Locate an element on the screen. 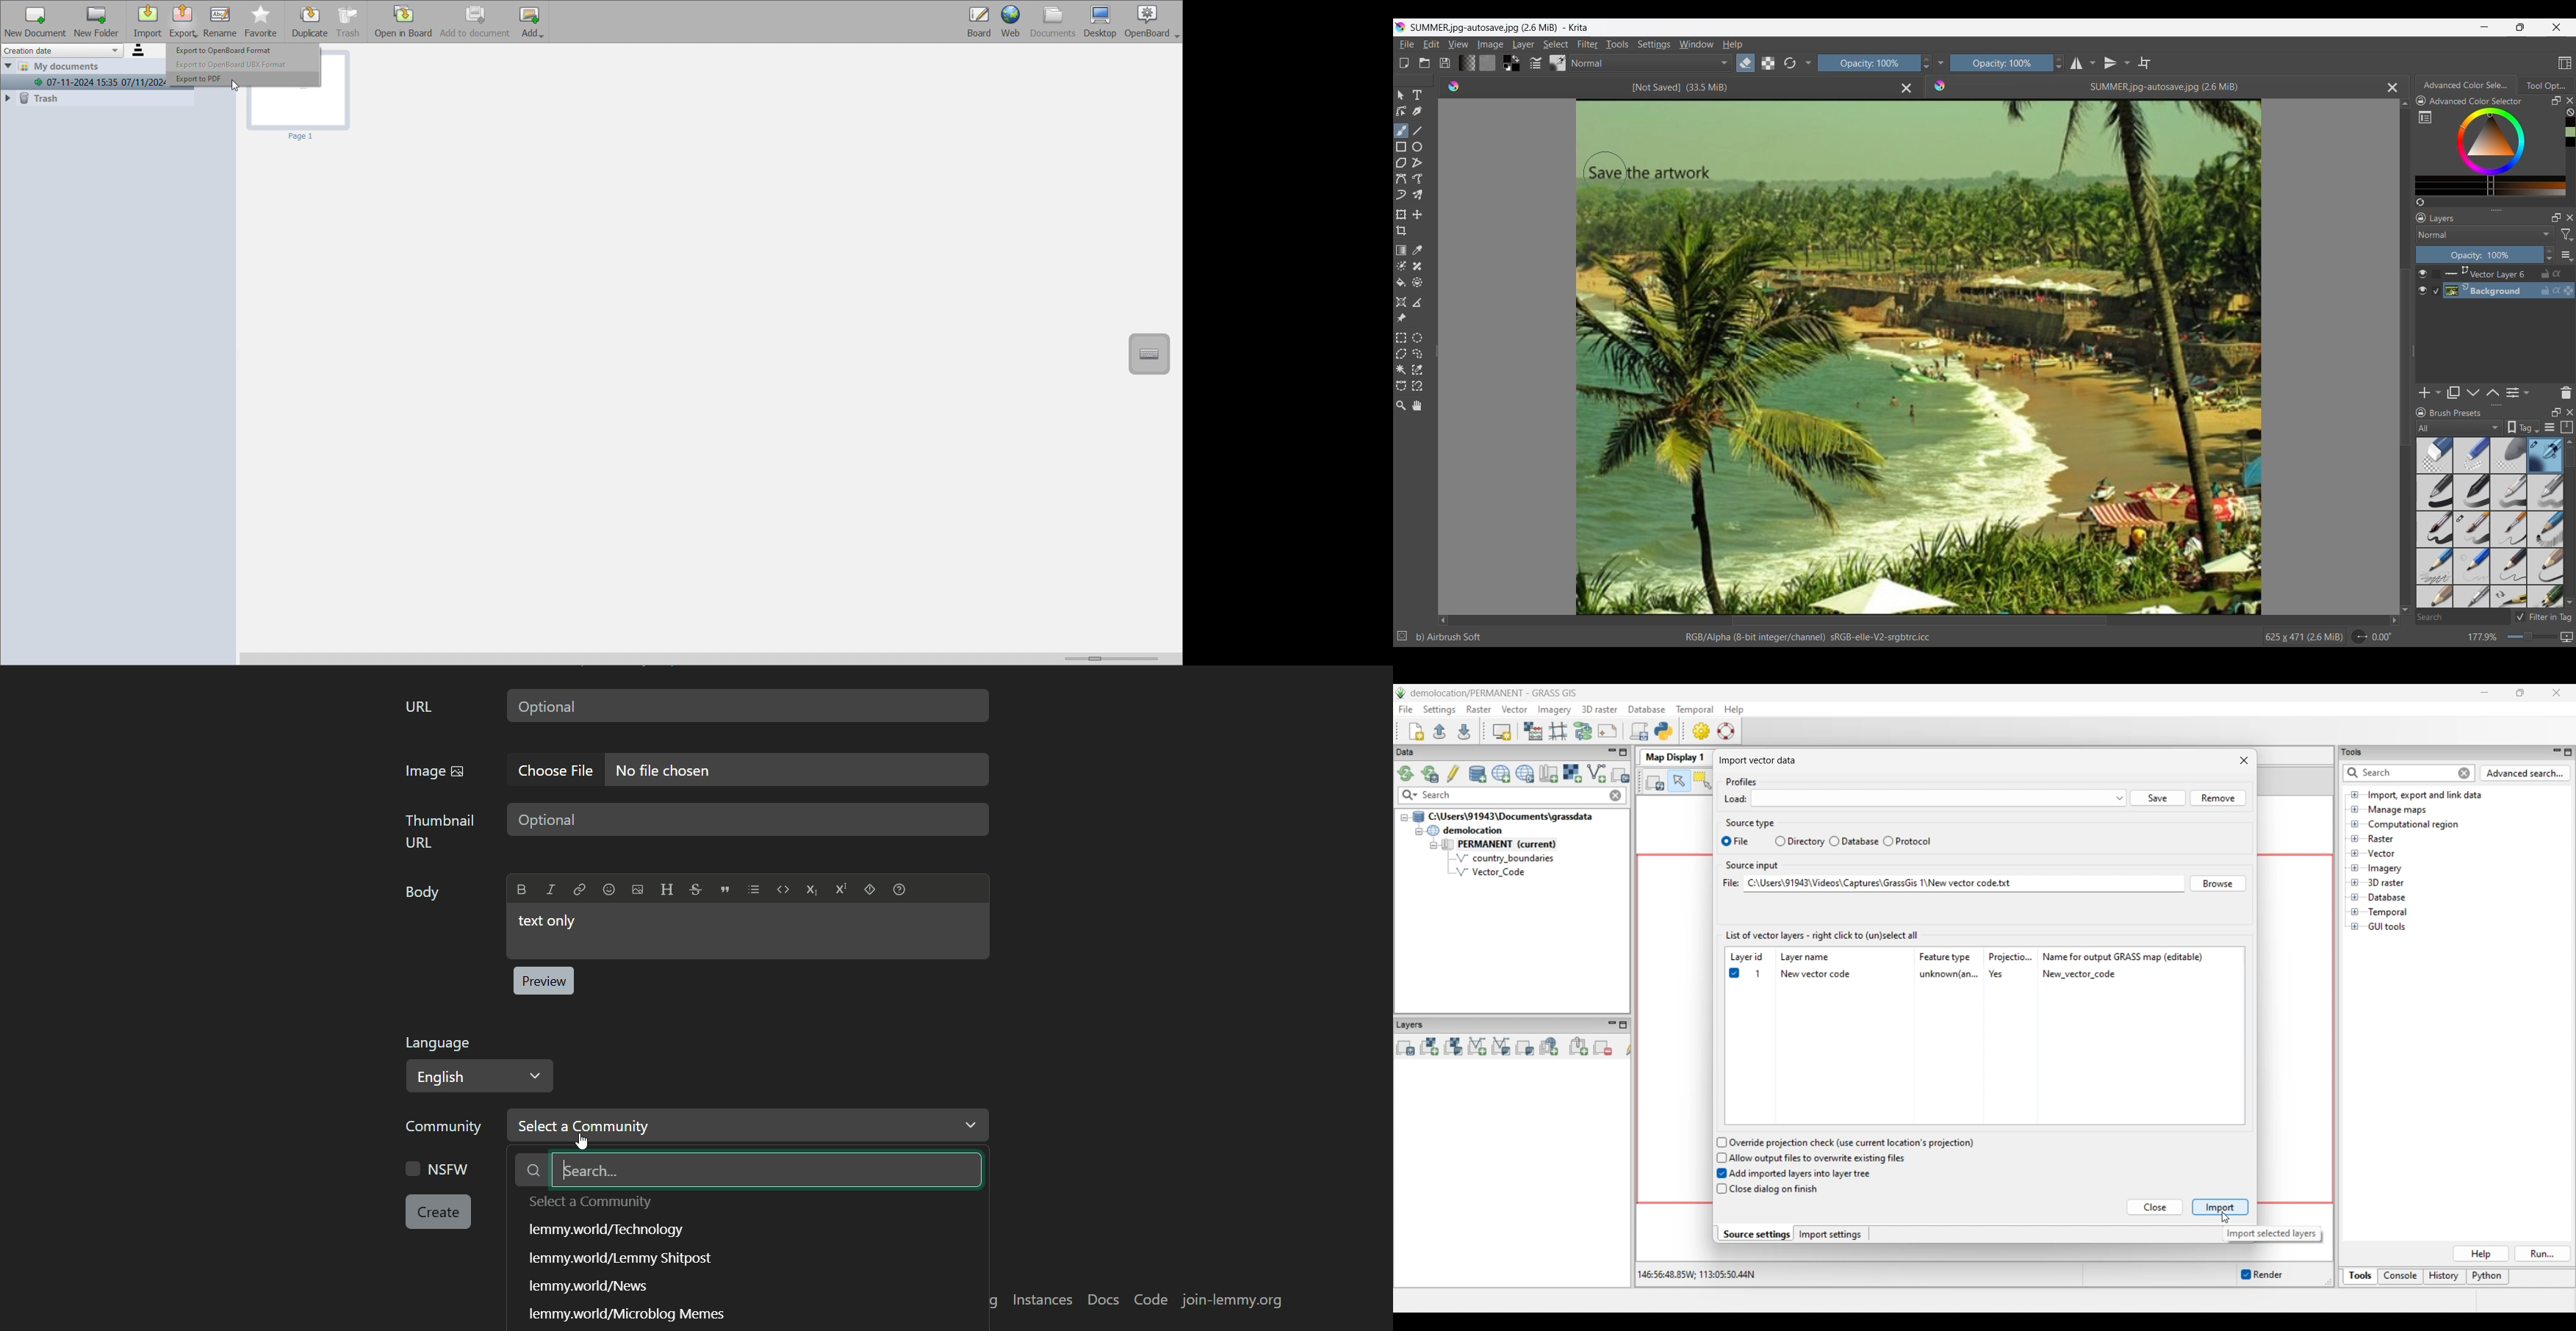 Image resolution: width=2576 pixels, height=1344 pixels. RGB/Alpha (8-bit integer/channel) sRGB-elle-V2-srgbtrc.icc is located at coordinates (1806, 638).